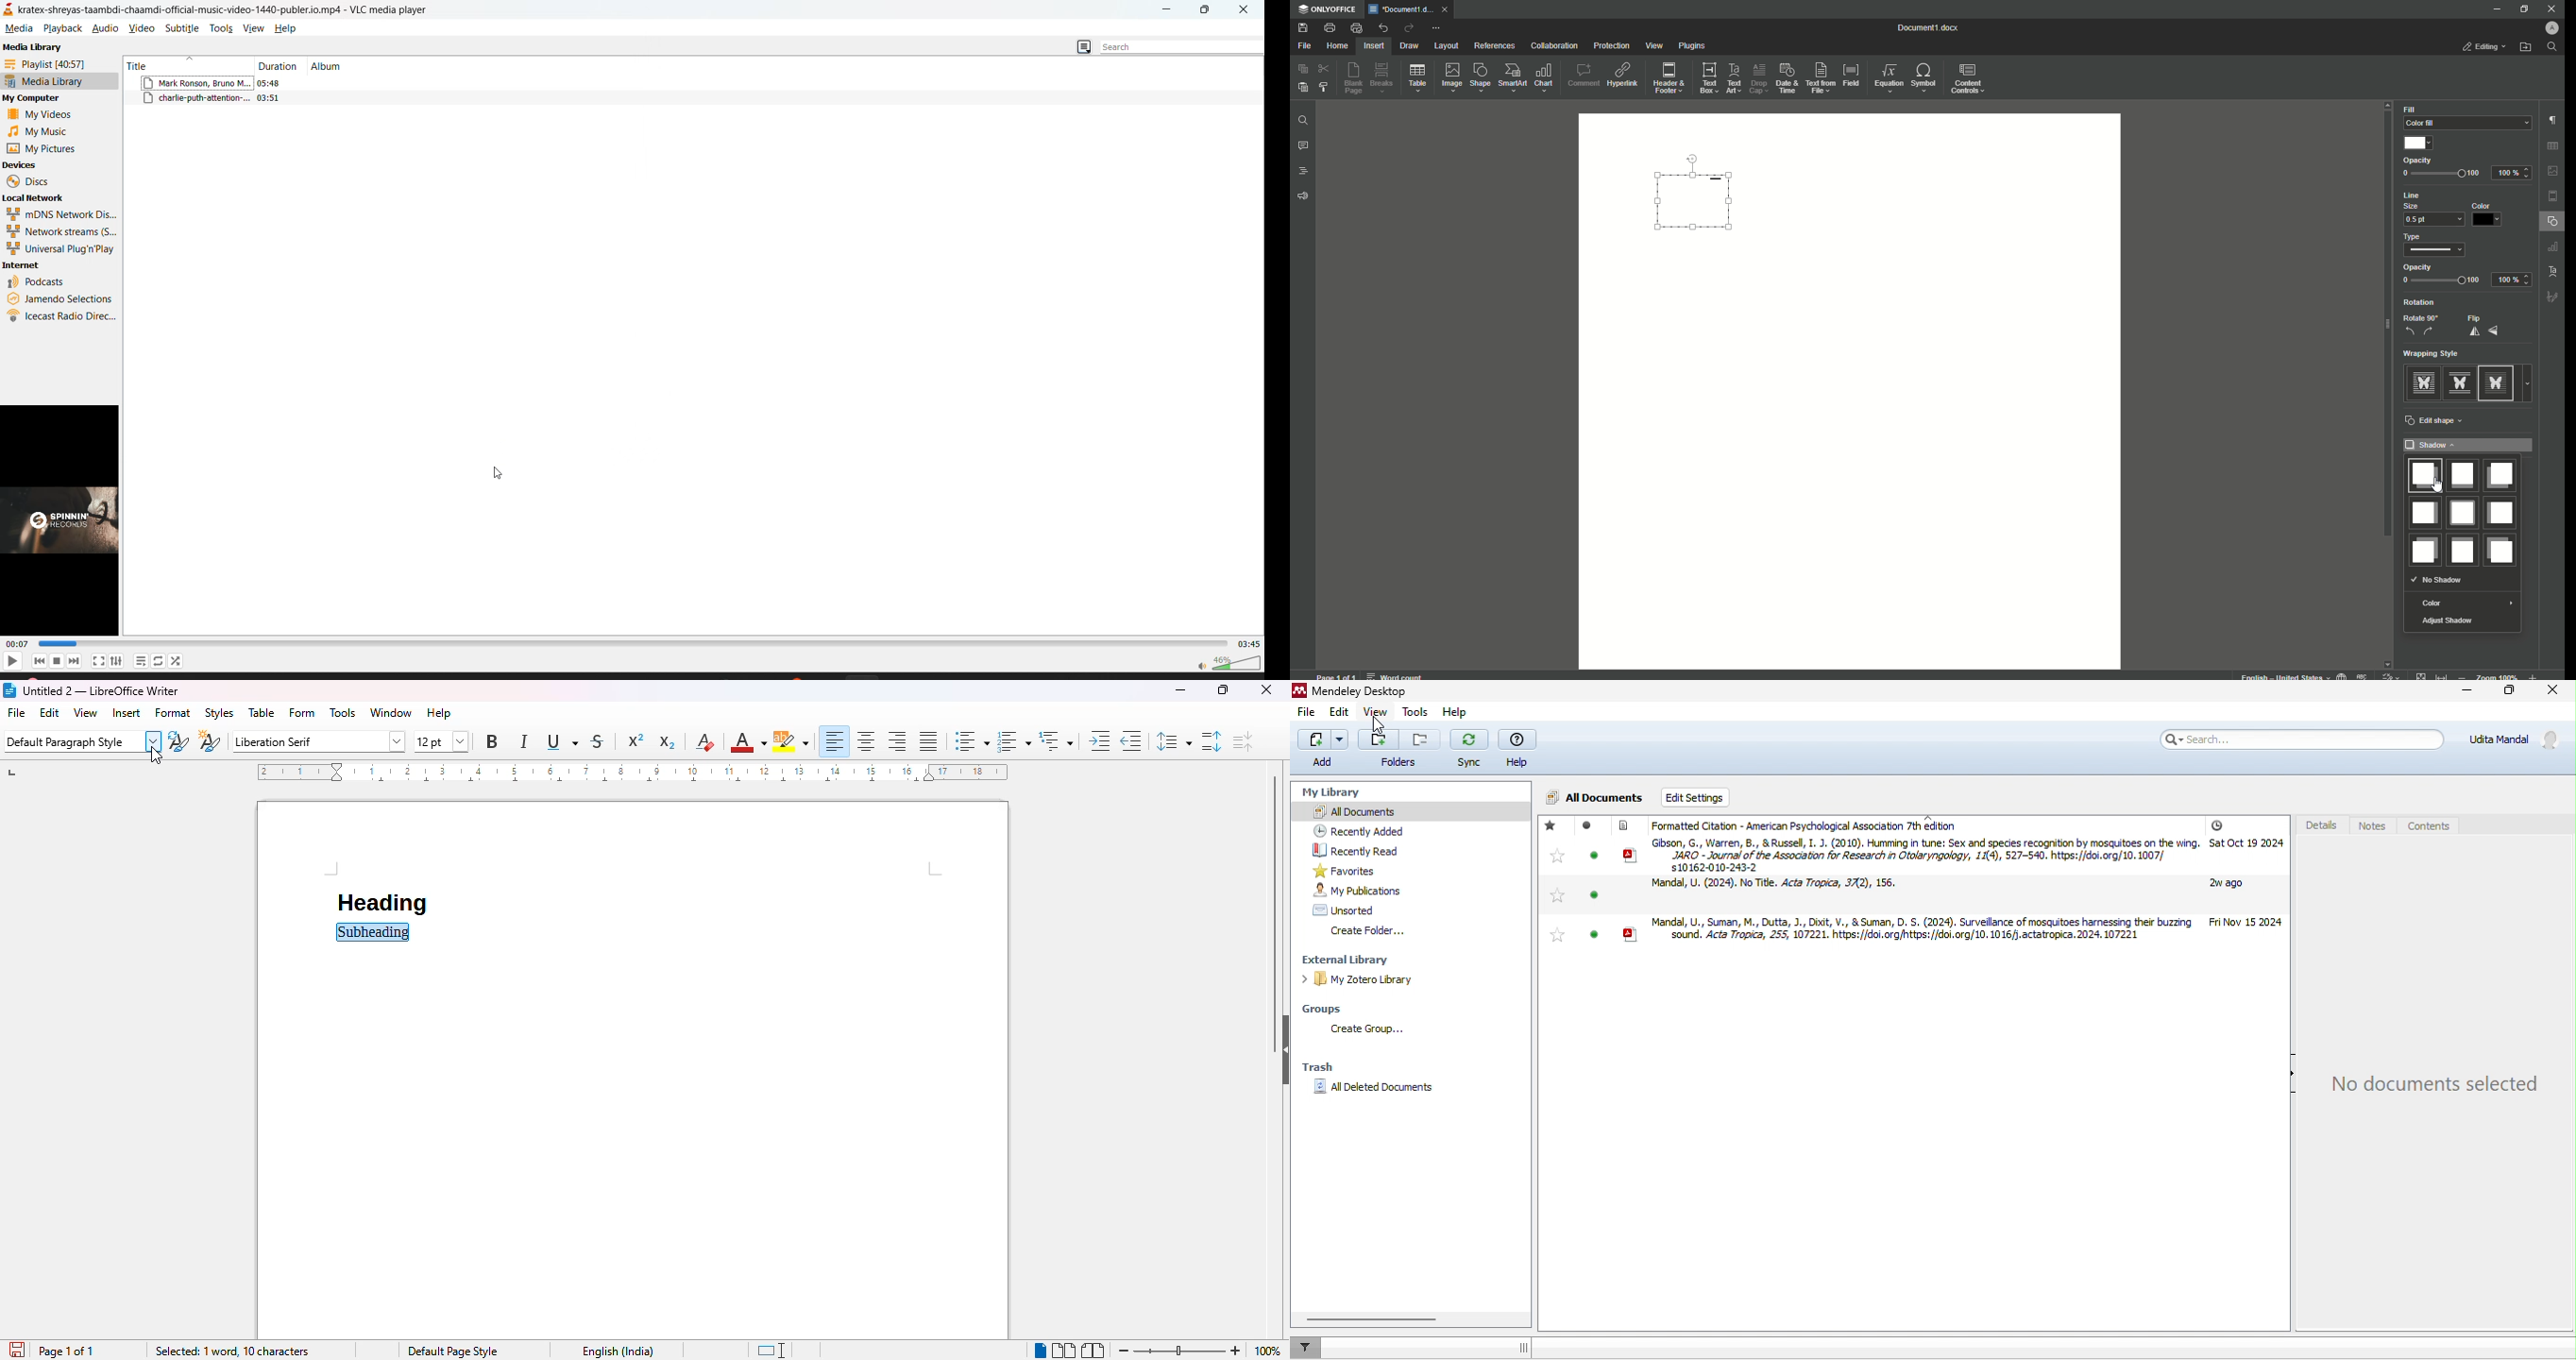 The height and width of the screenshot is (1372, 2576). I want to click on zoom in, so click(1235, 1351).